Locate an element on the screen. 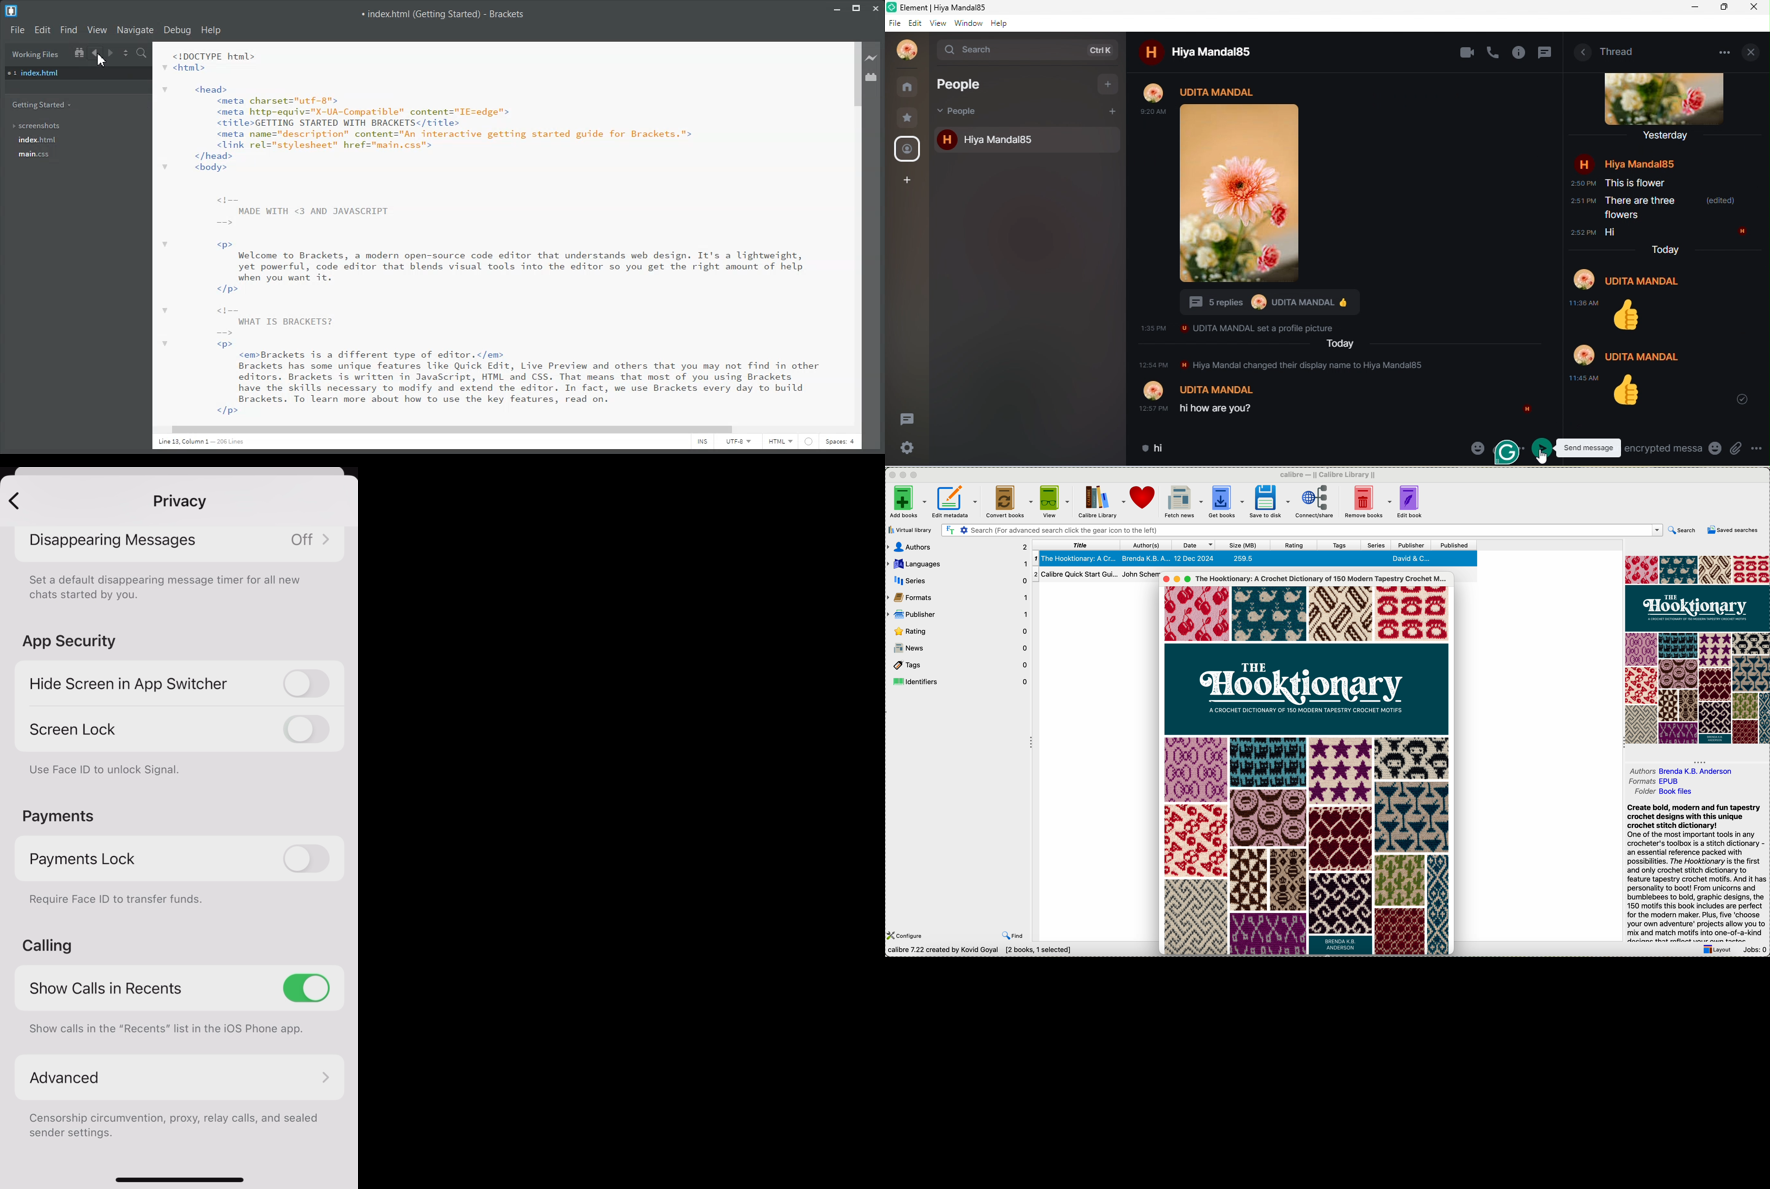 The width and height of the screenshot is (1792, 1204). Navigate Backward is located at coordinates (96, 53).